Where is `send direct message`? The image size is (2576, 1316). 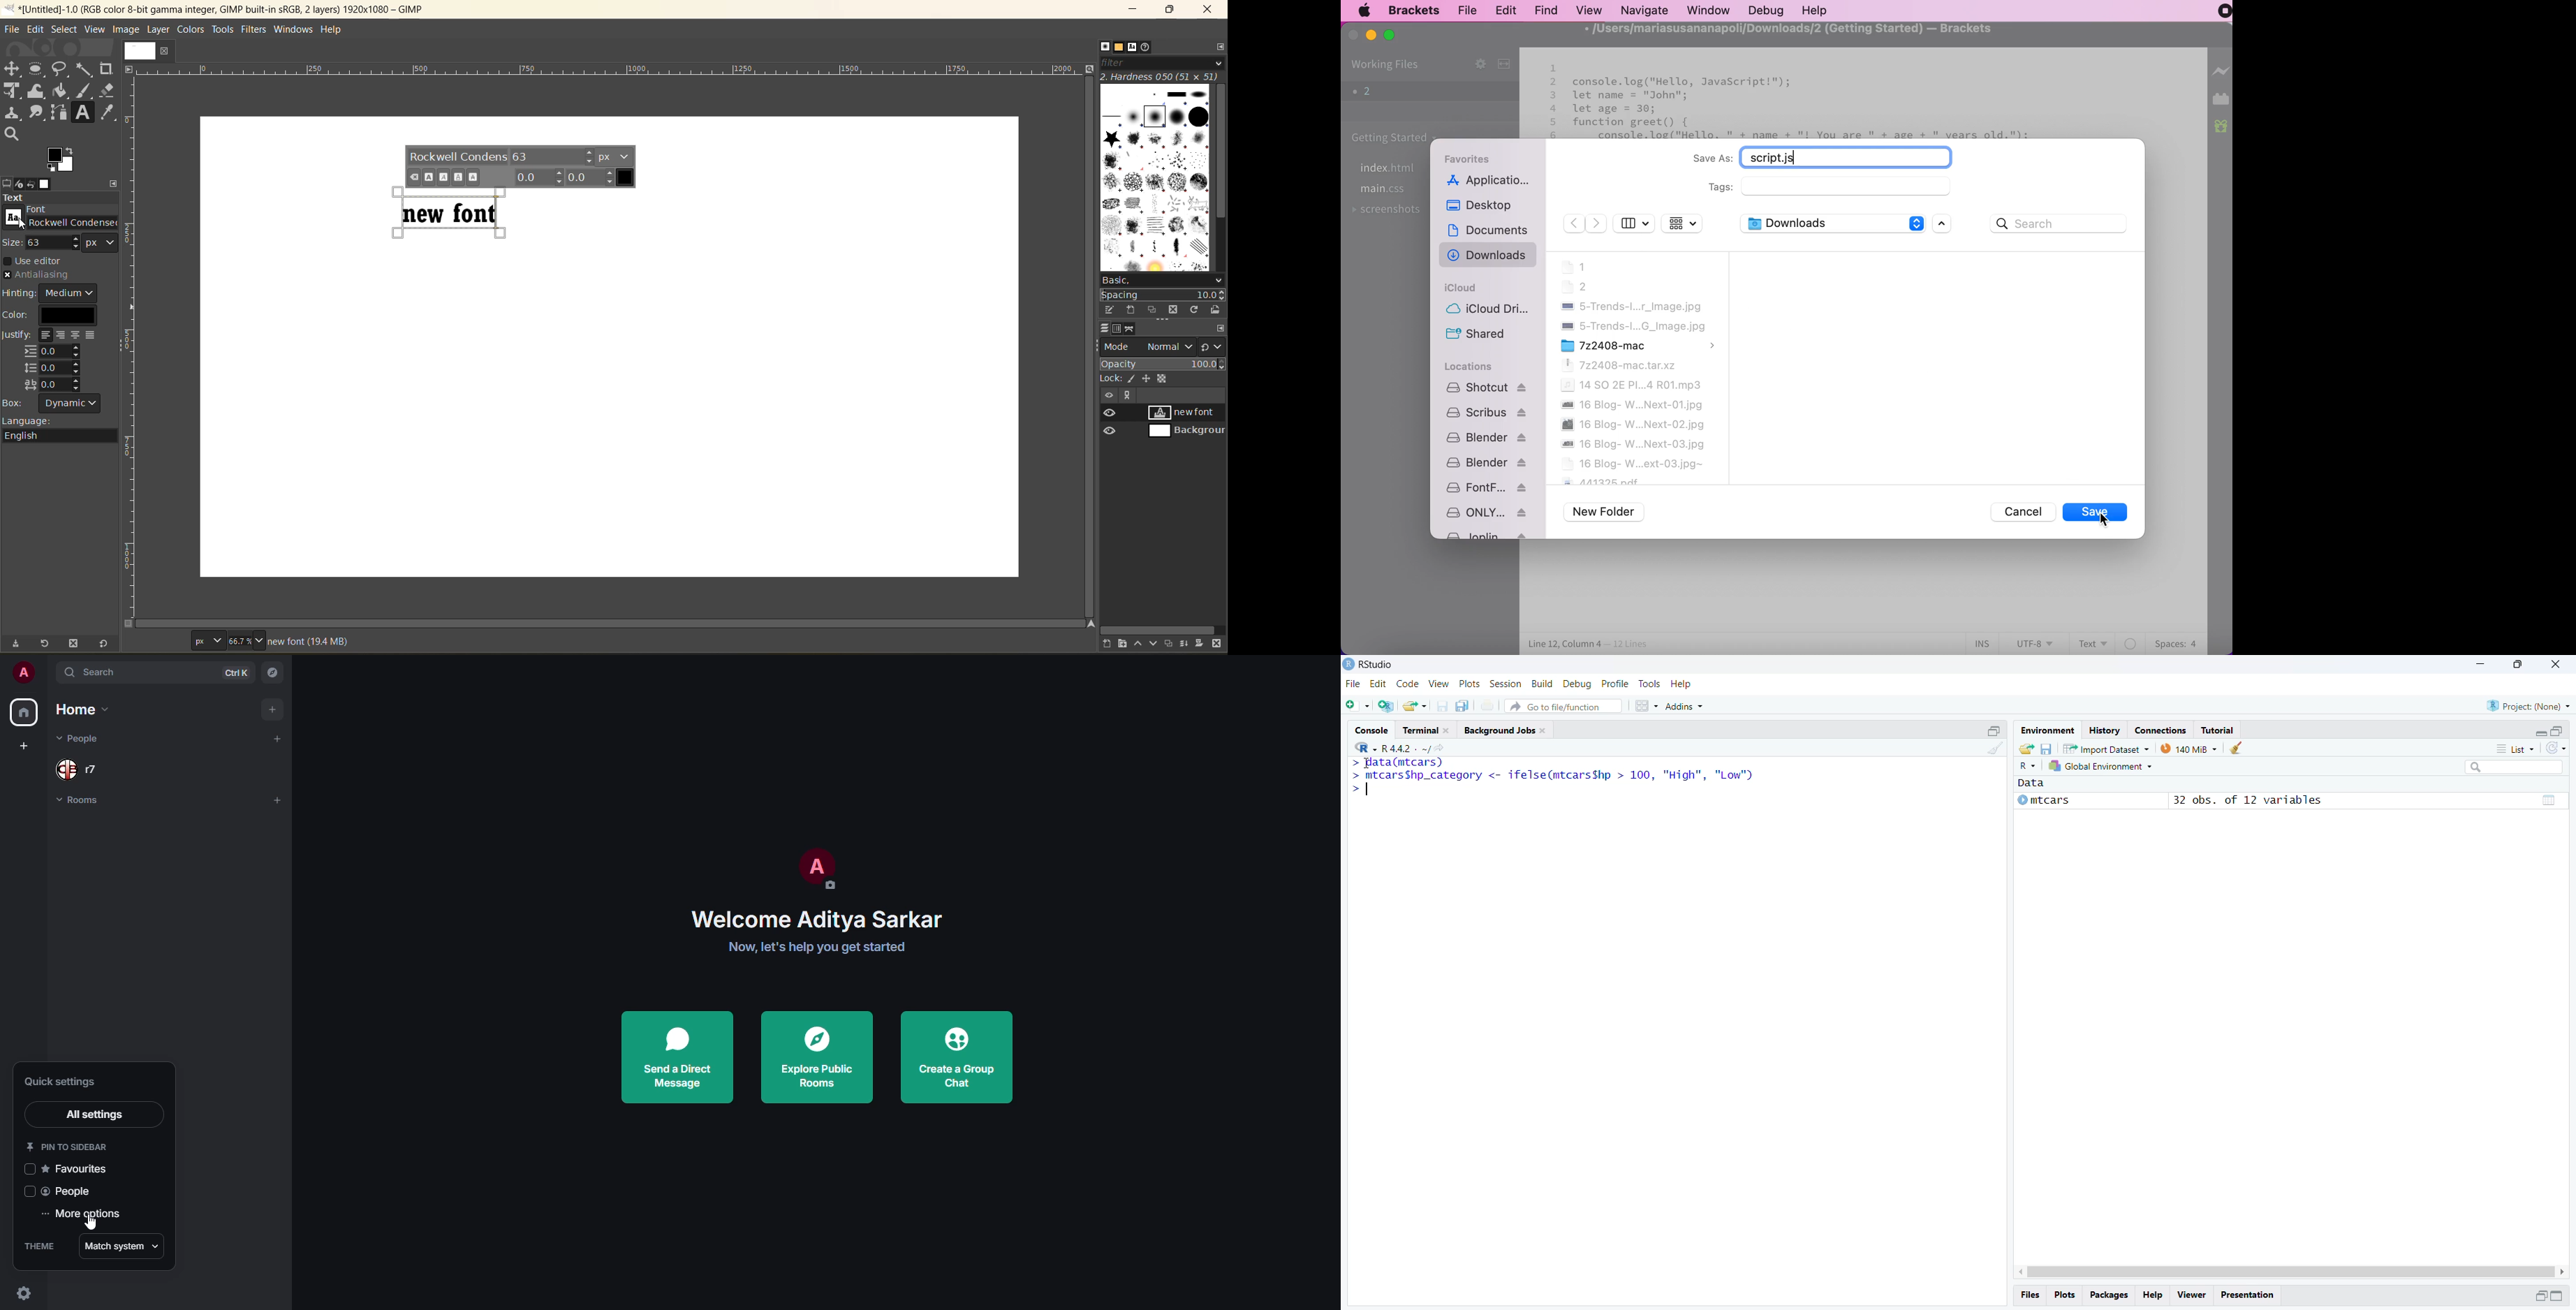
send direct message is located at coordinates (681, 1053).